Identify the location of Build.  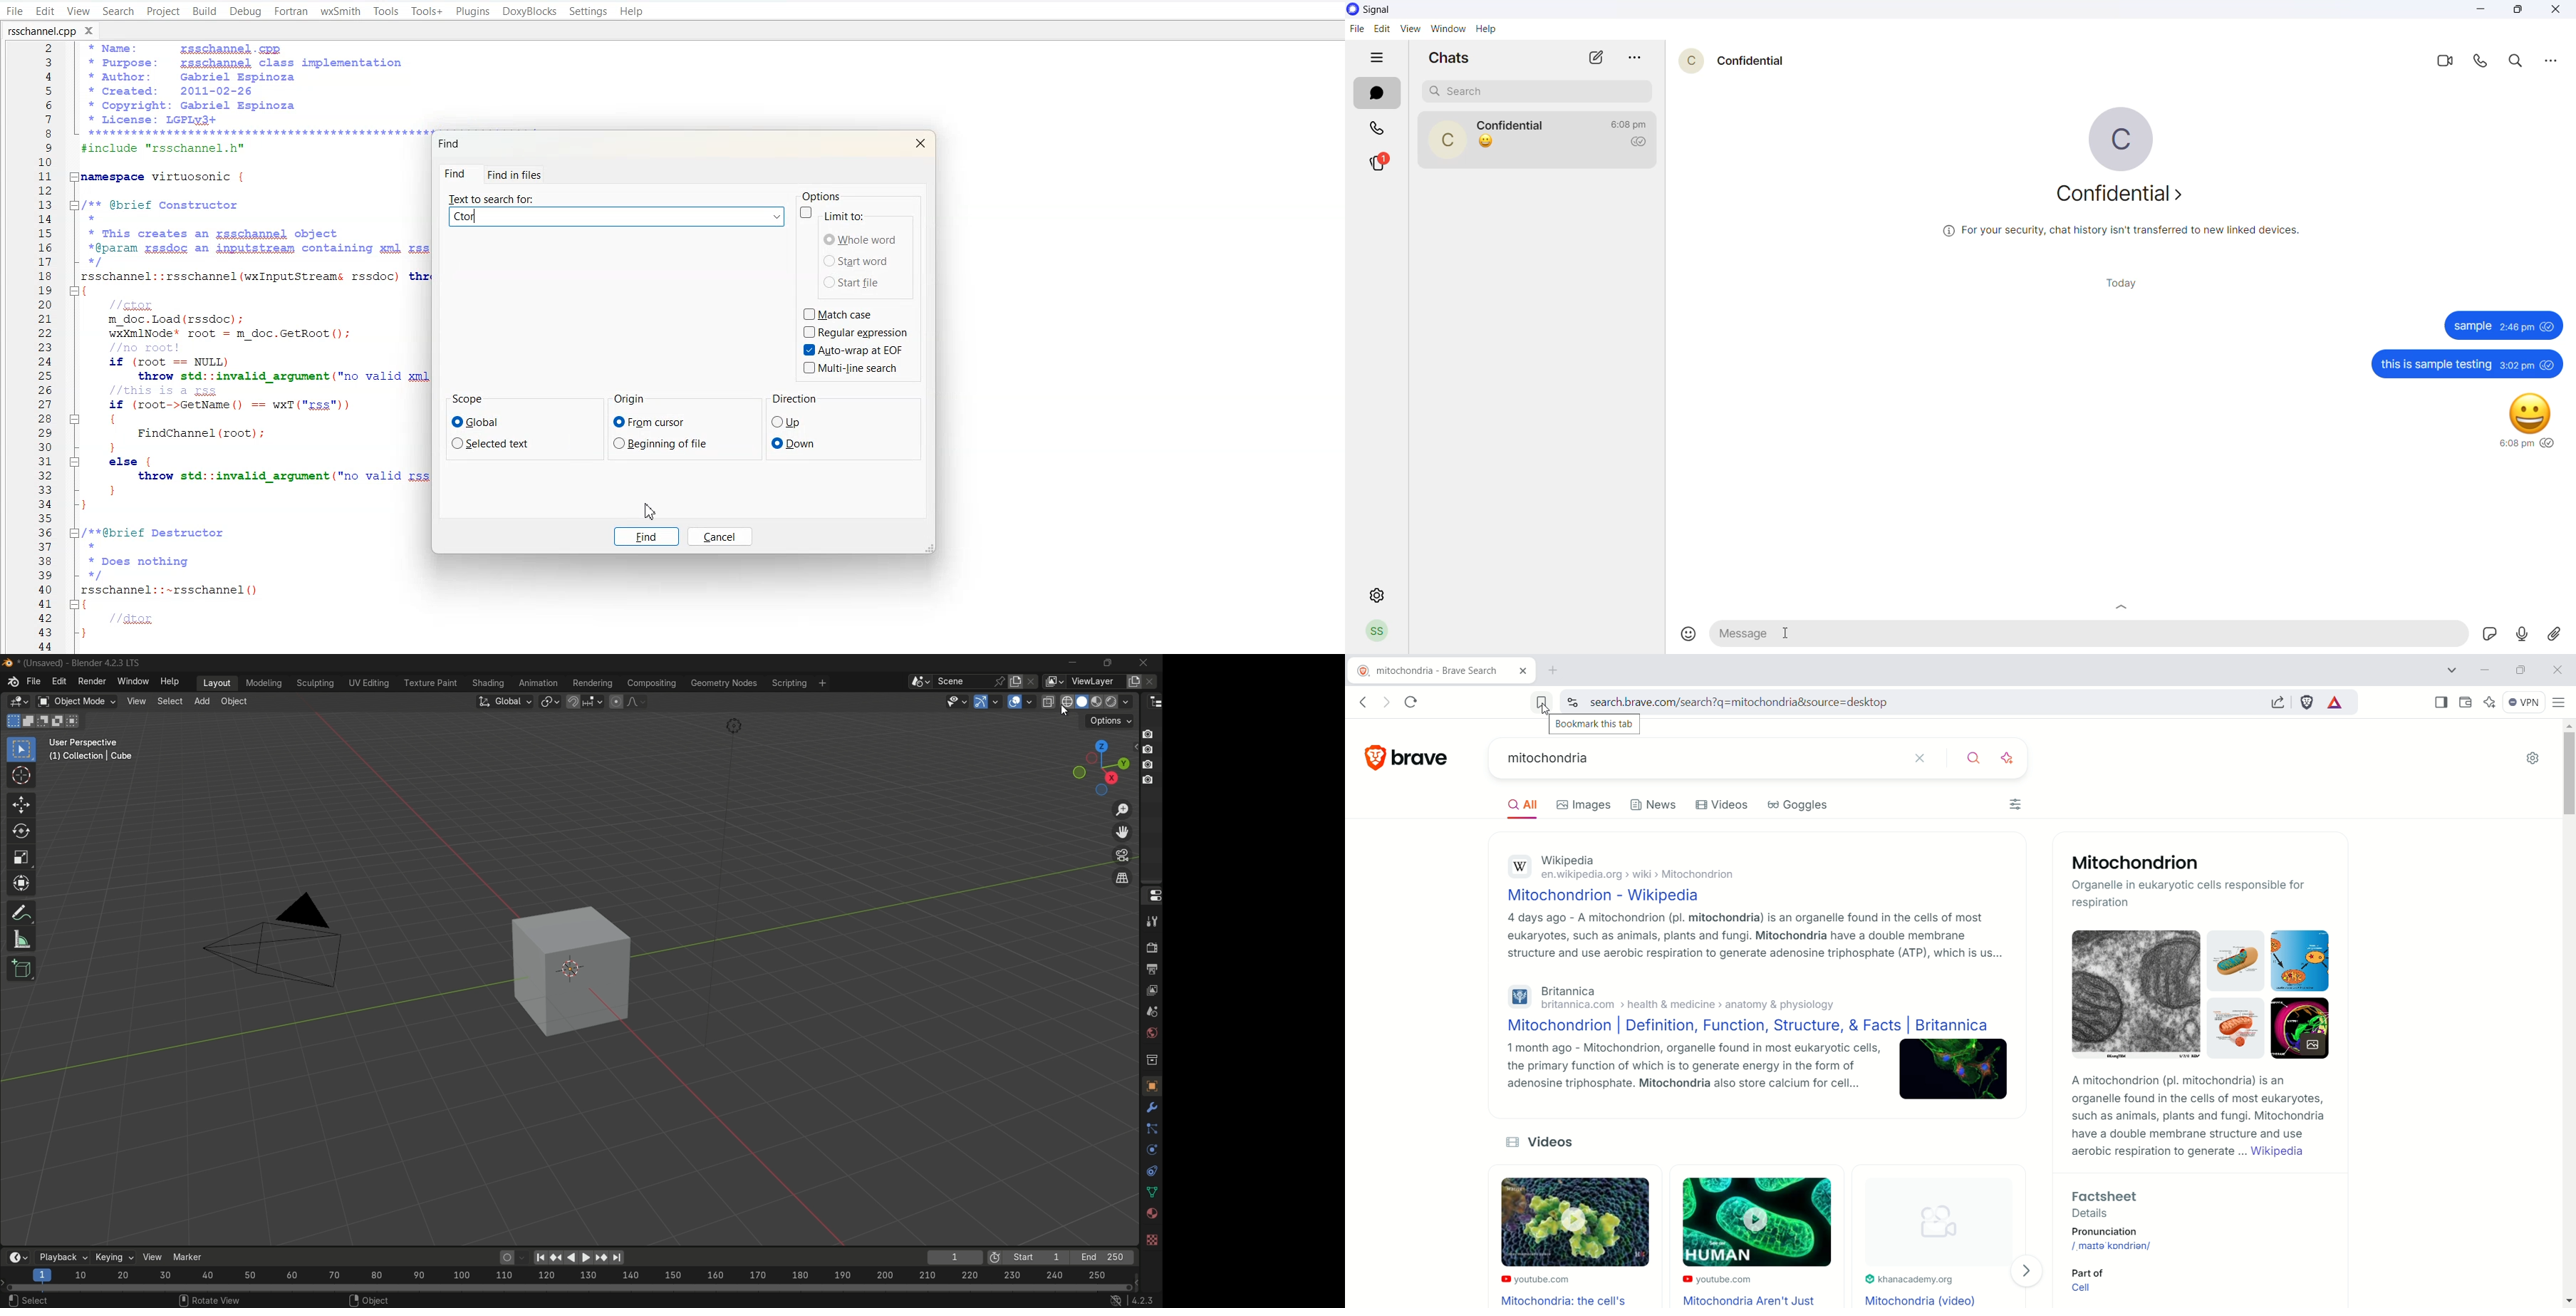
(205, 11).